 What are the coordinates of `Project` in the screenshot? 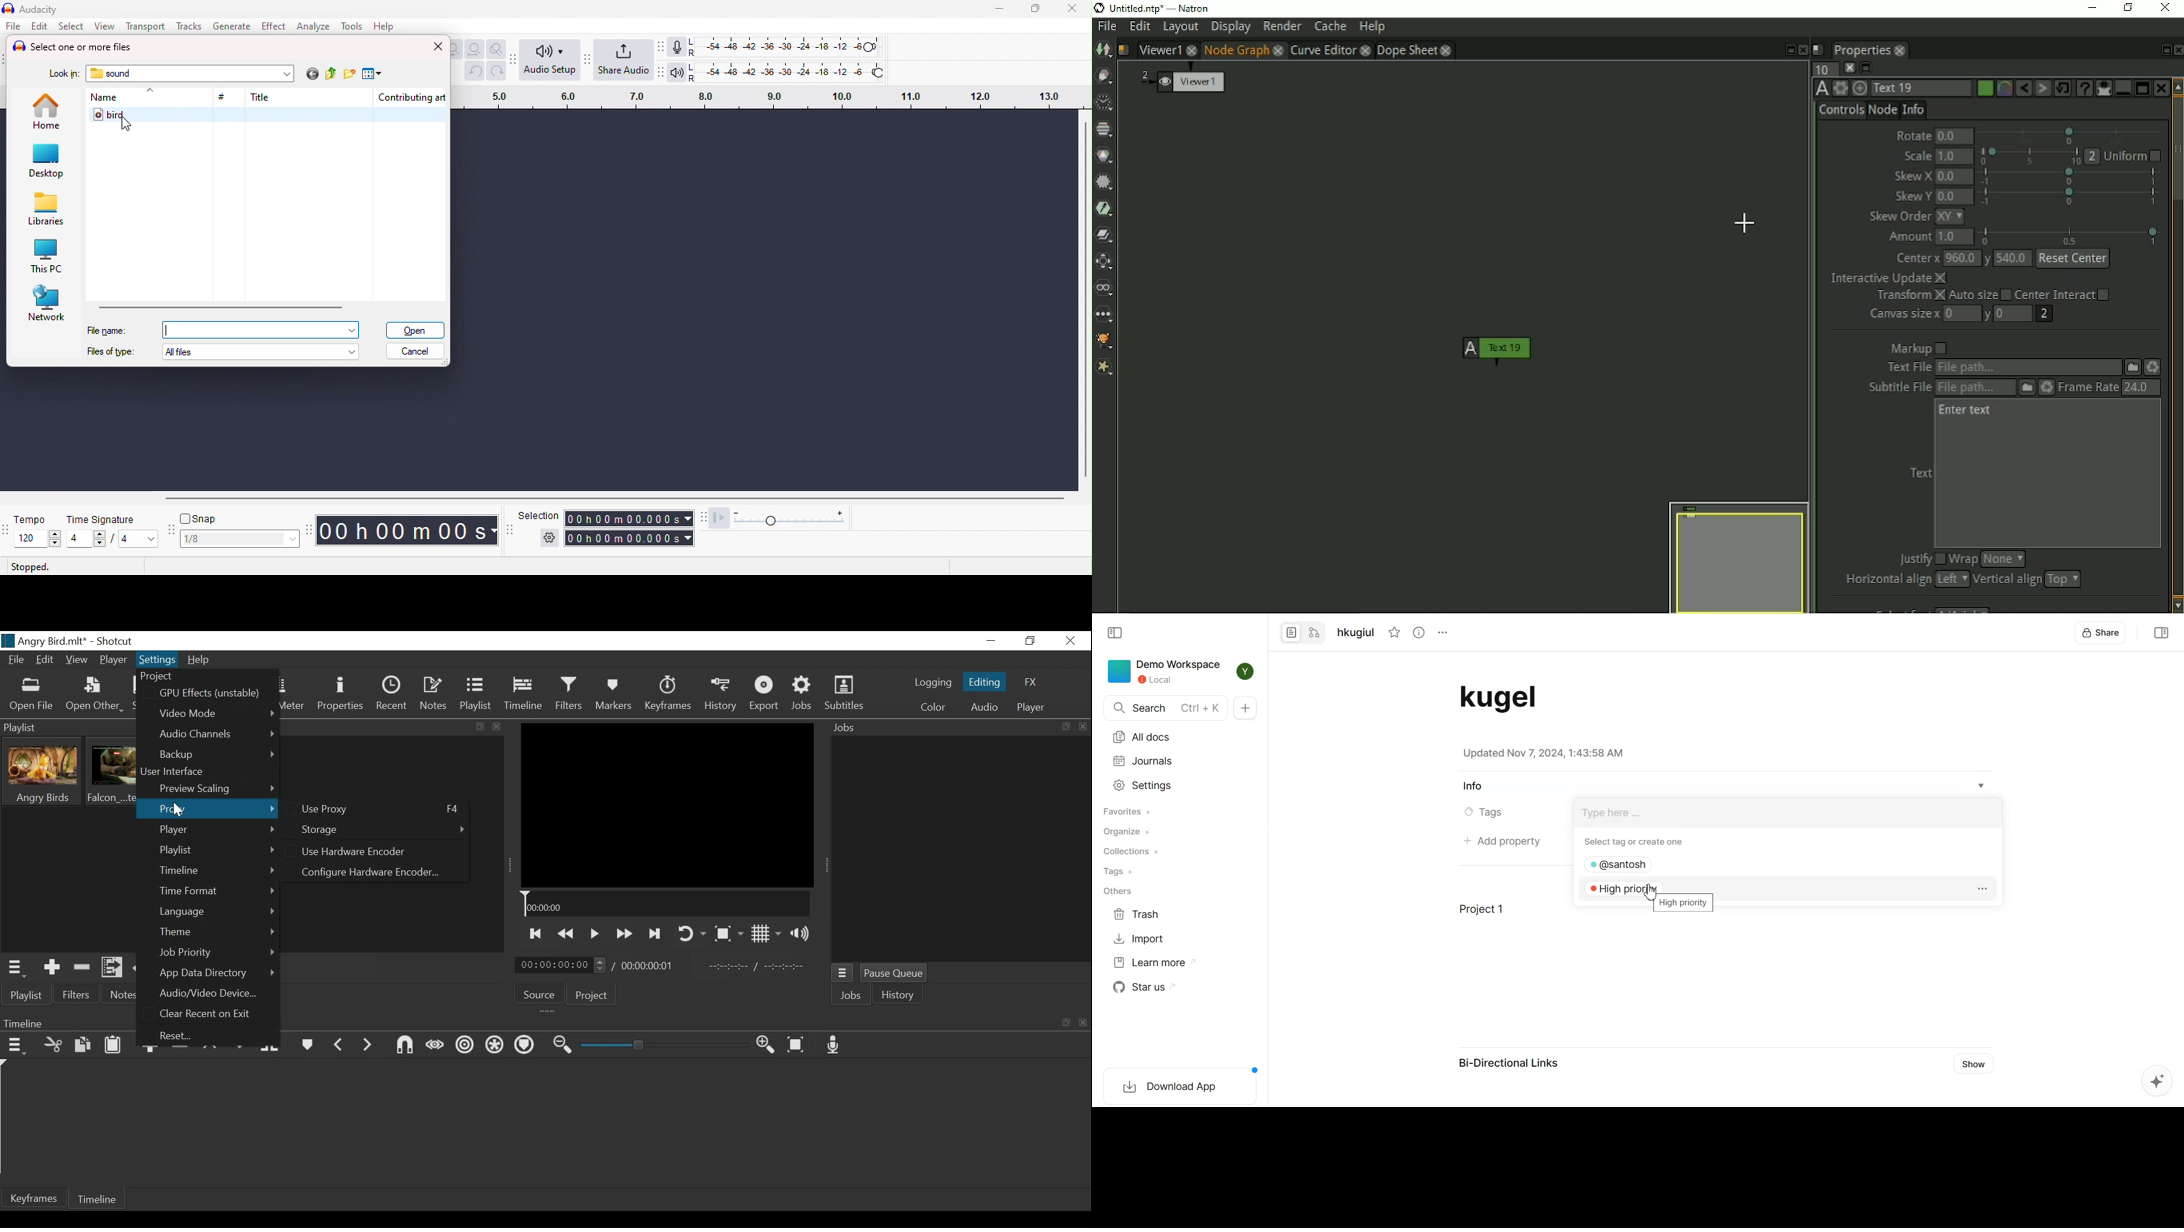 It's located at (596, 995).